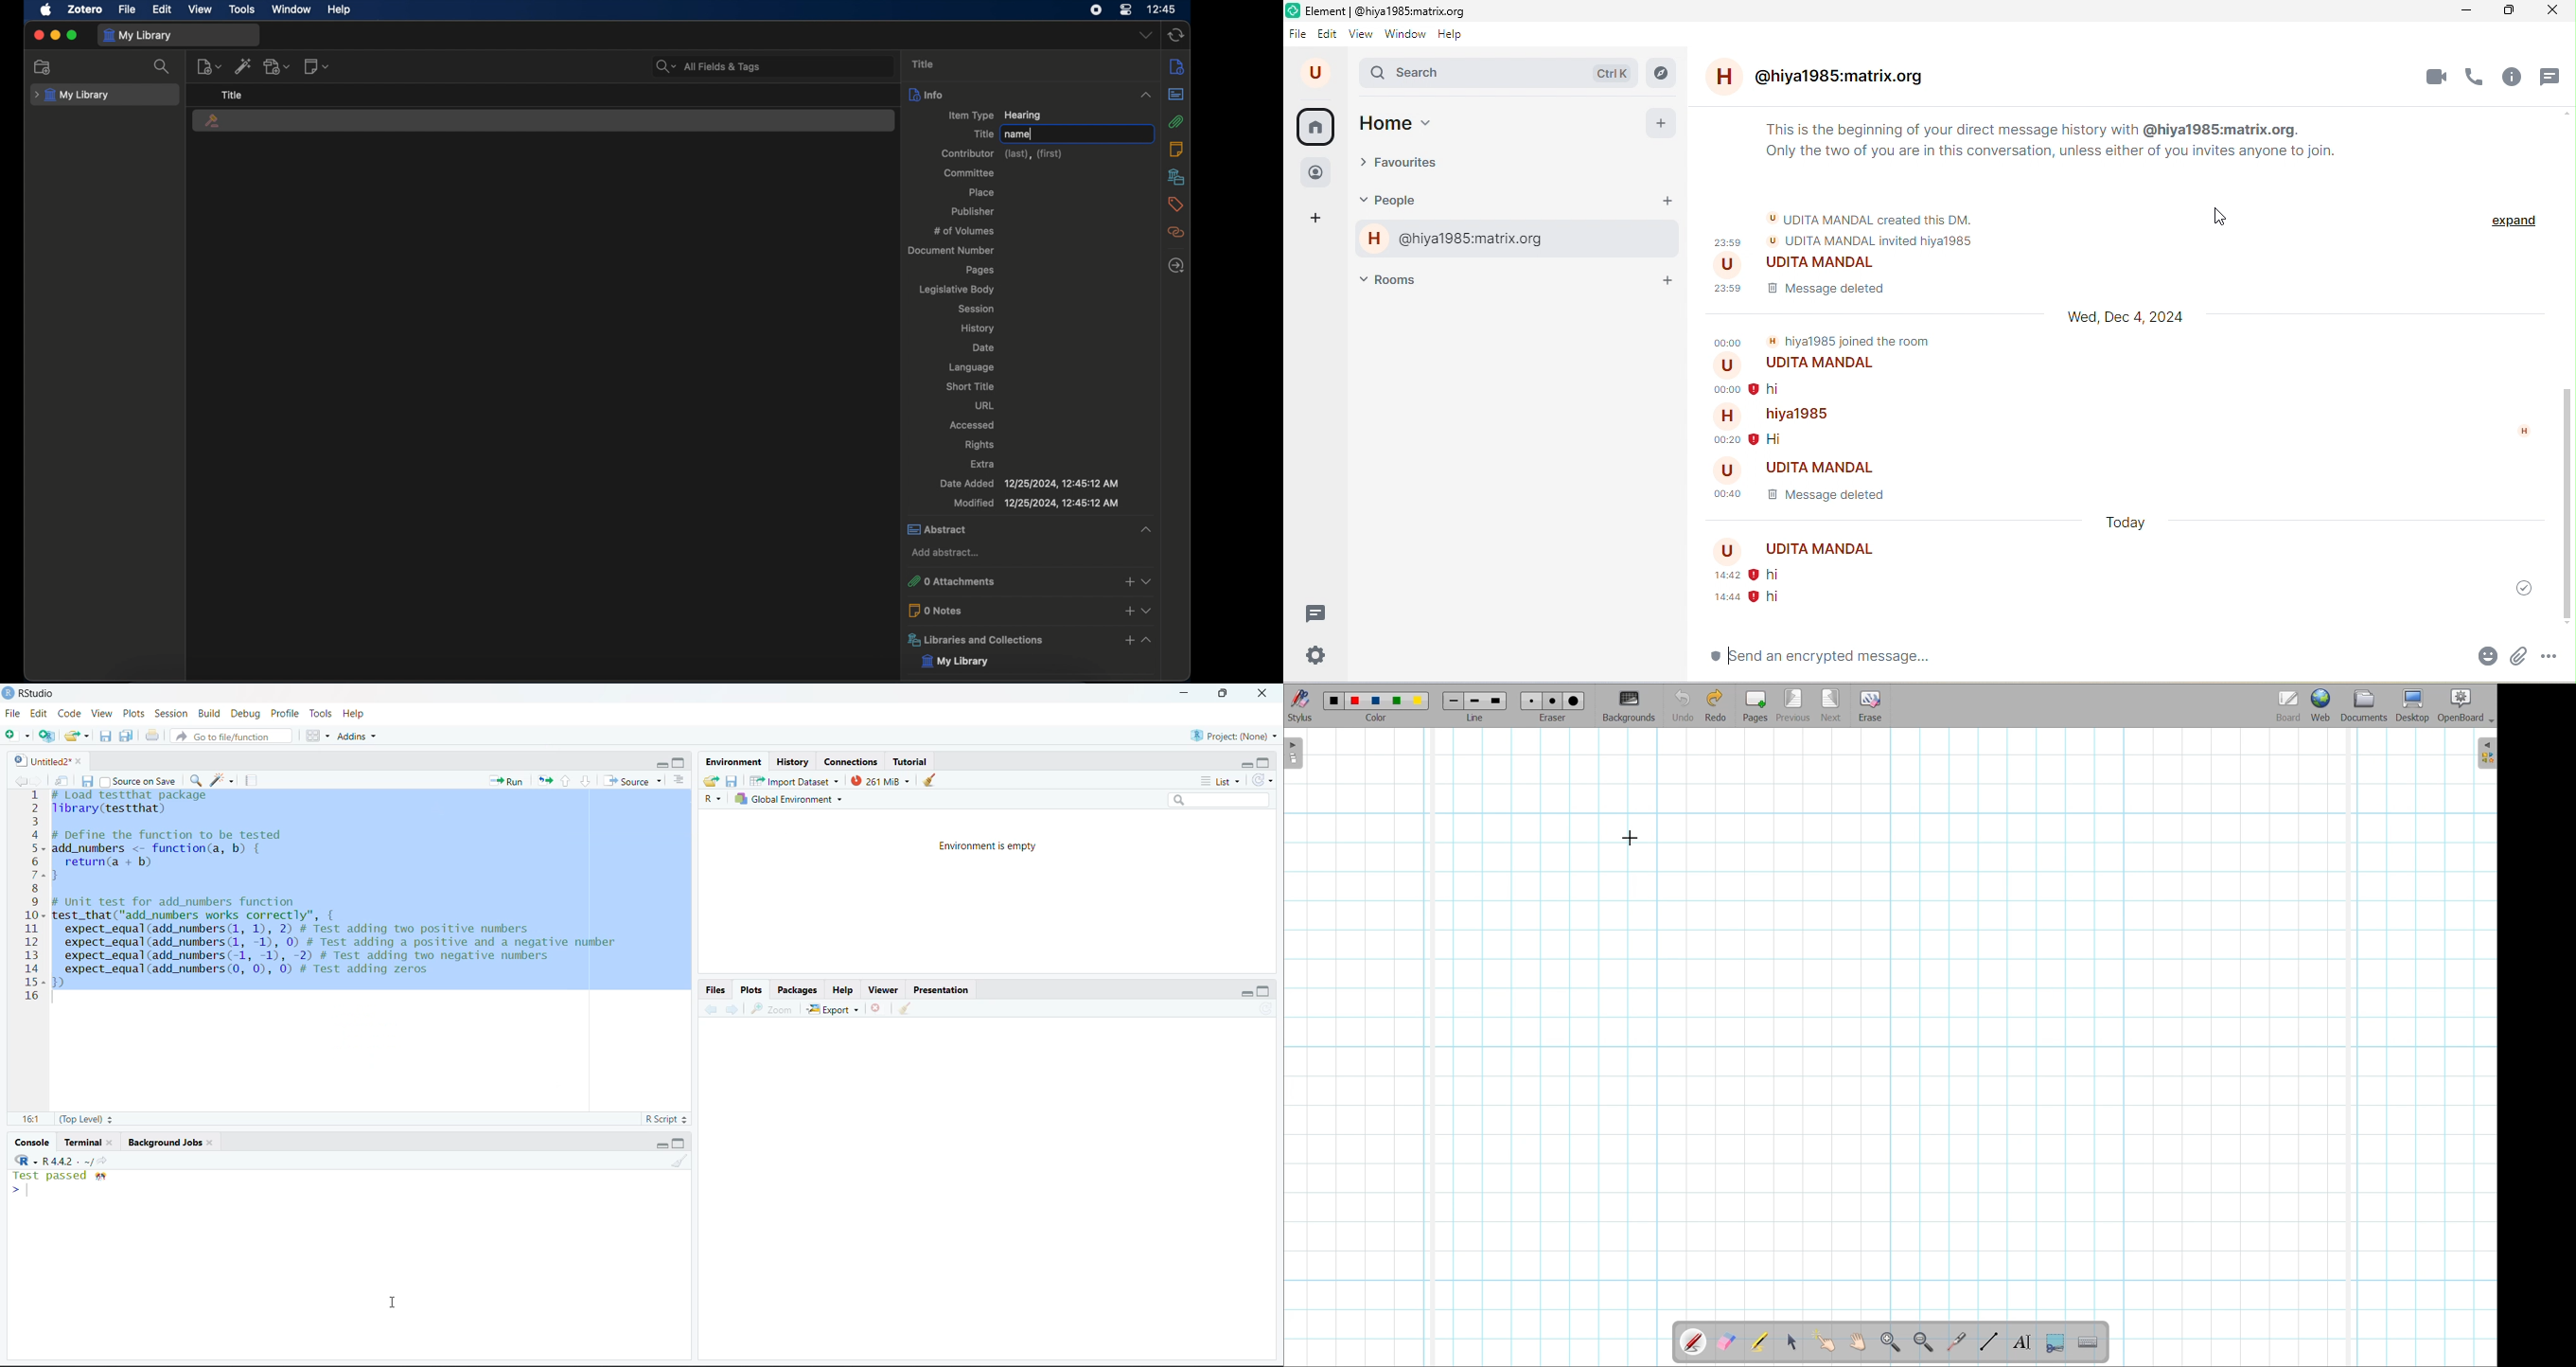 This screenshot has height=1372, width=2576. What do you see at coordinates (1787, 389) in the screenshot?
I see `hi` at bounding box center [1787, 389].